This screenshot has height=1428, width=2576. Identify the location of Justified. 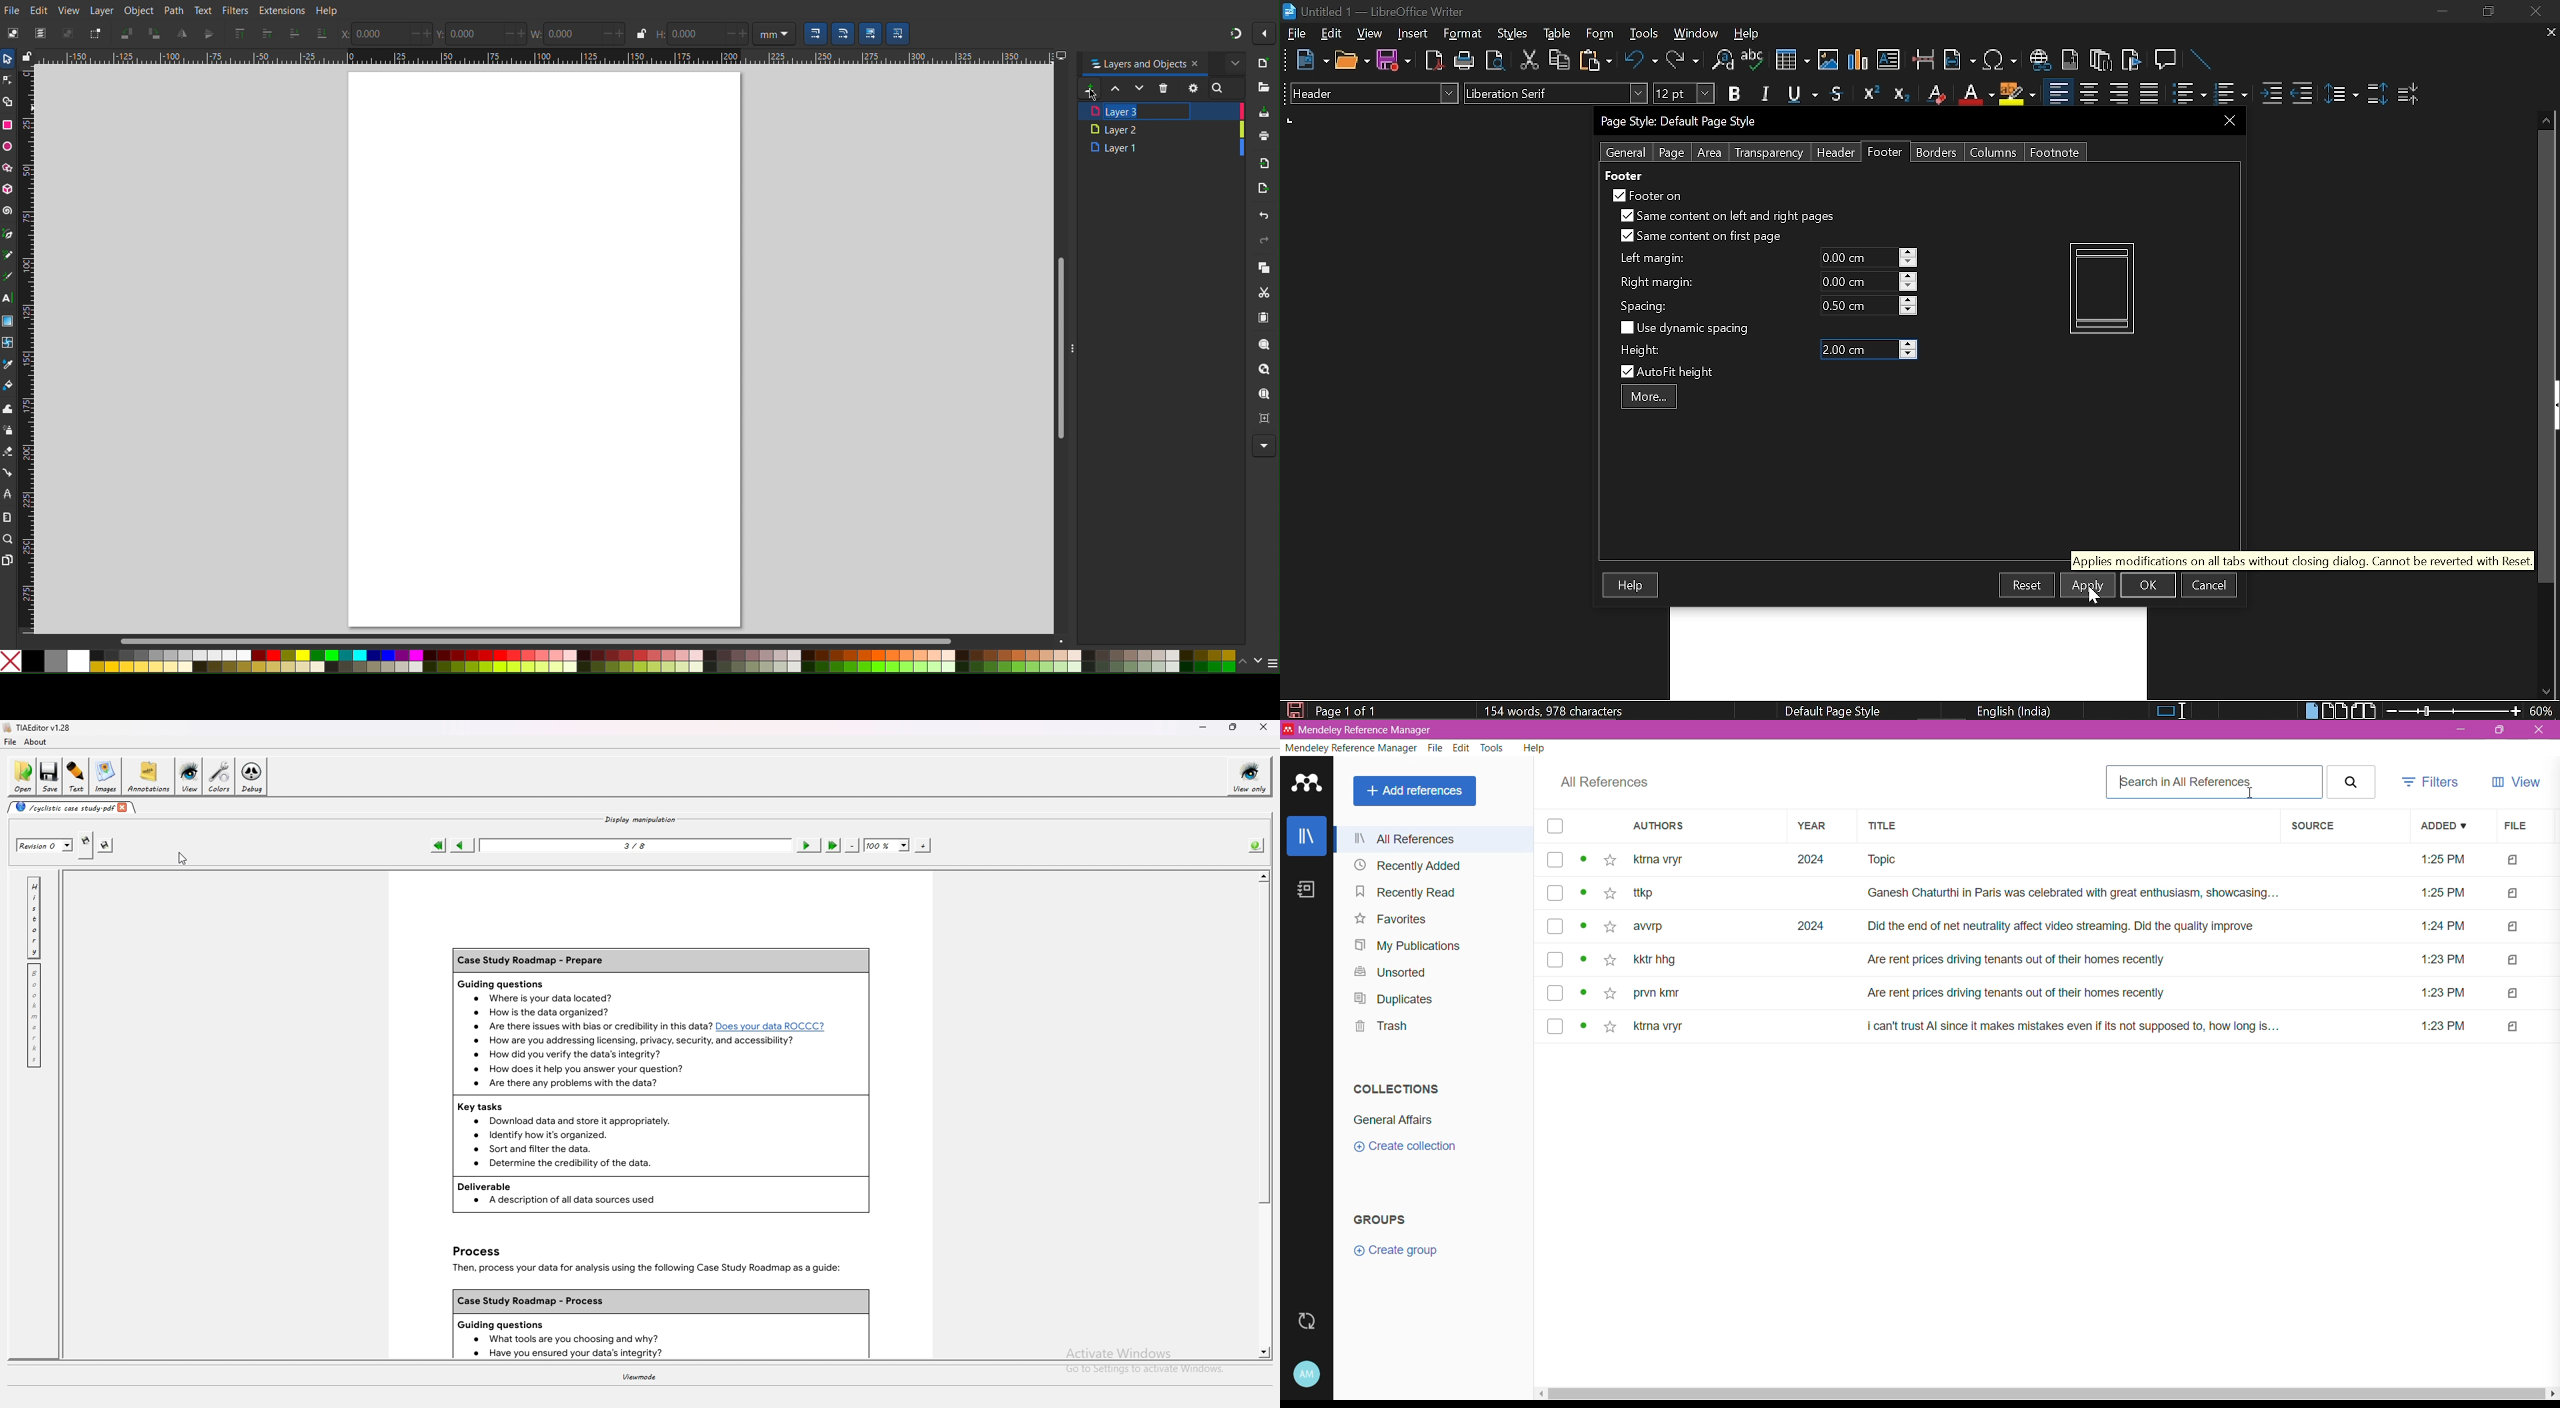
(2150, 94).